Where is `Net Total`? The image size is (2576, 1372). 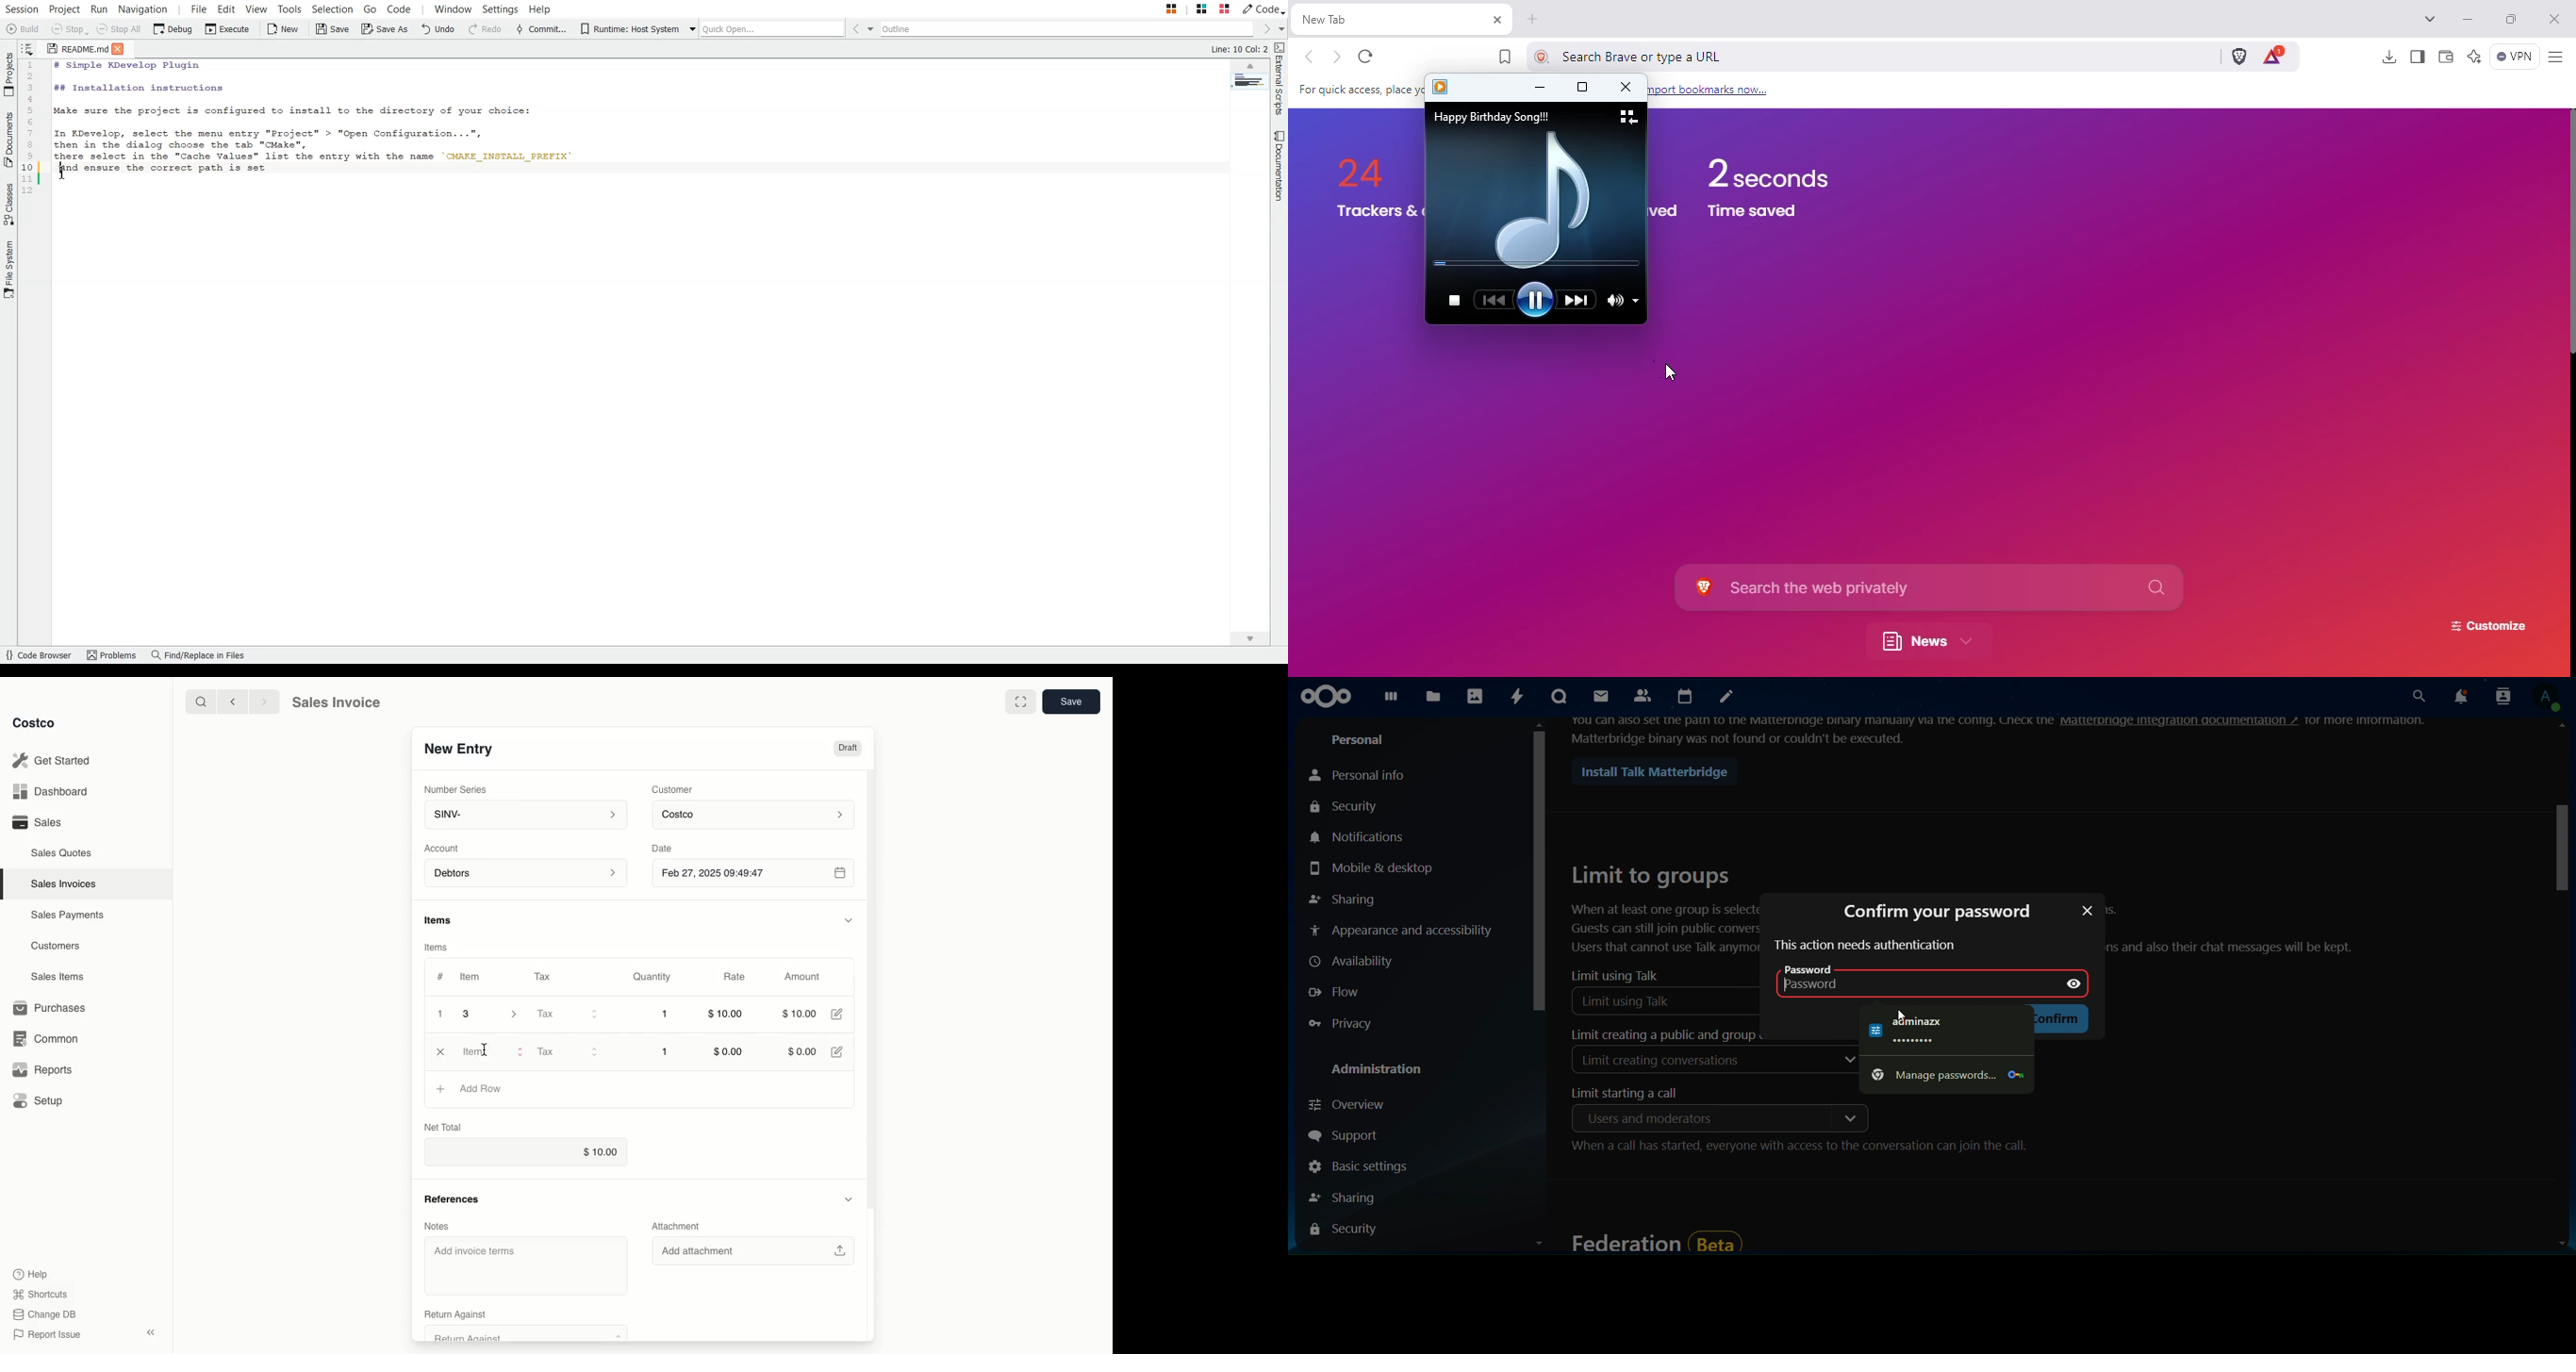
Net Total is located at coordinates (447, 1126).